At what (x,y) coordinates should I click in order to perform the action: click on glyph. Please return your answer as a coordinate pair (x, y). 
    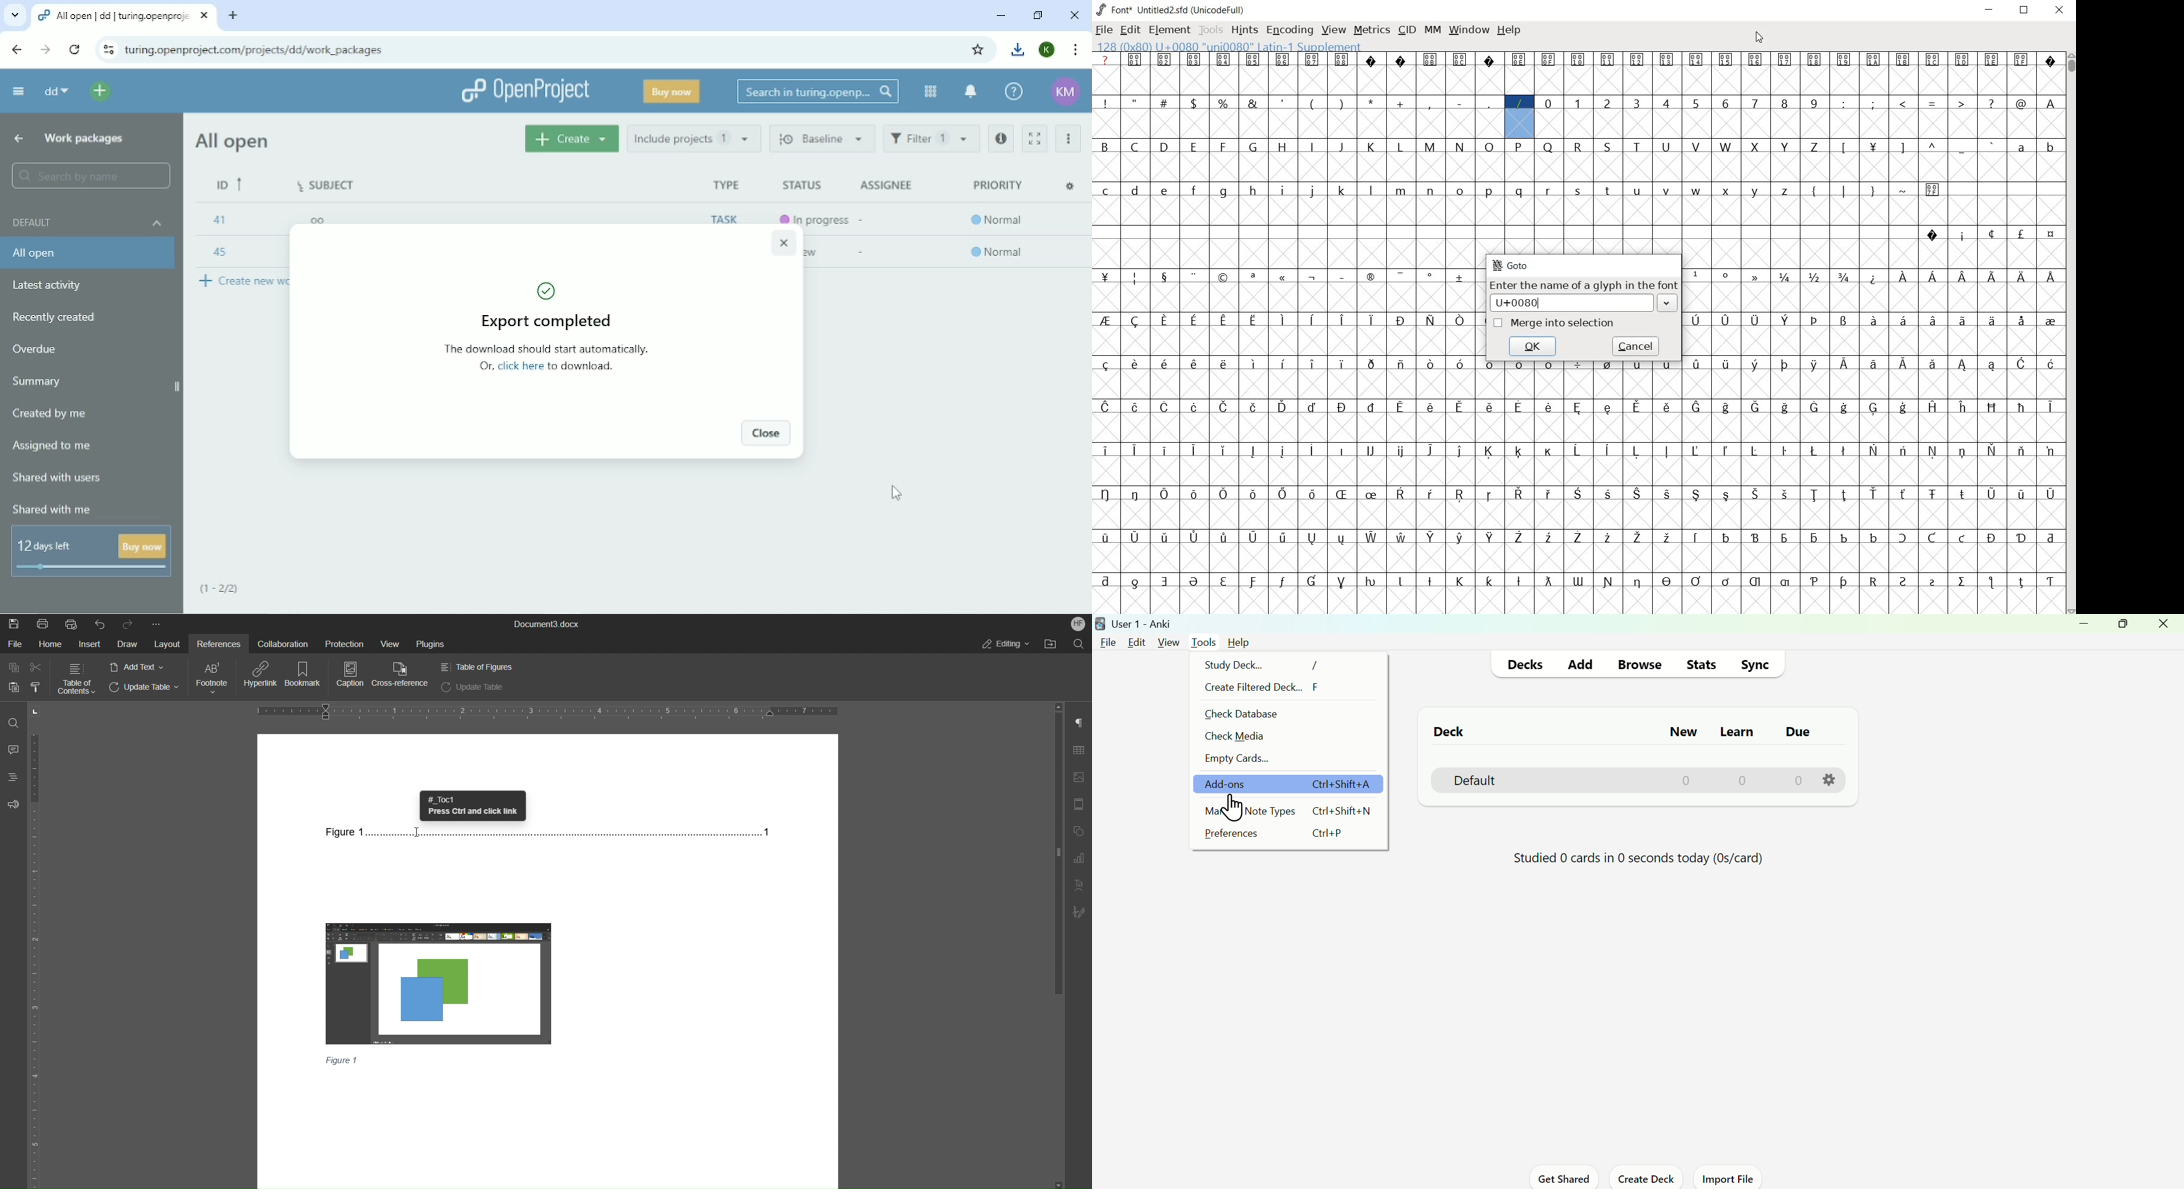
    Looking at the image, I should click on (1755, 277).